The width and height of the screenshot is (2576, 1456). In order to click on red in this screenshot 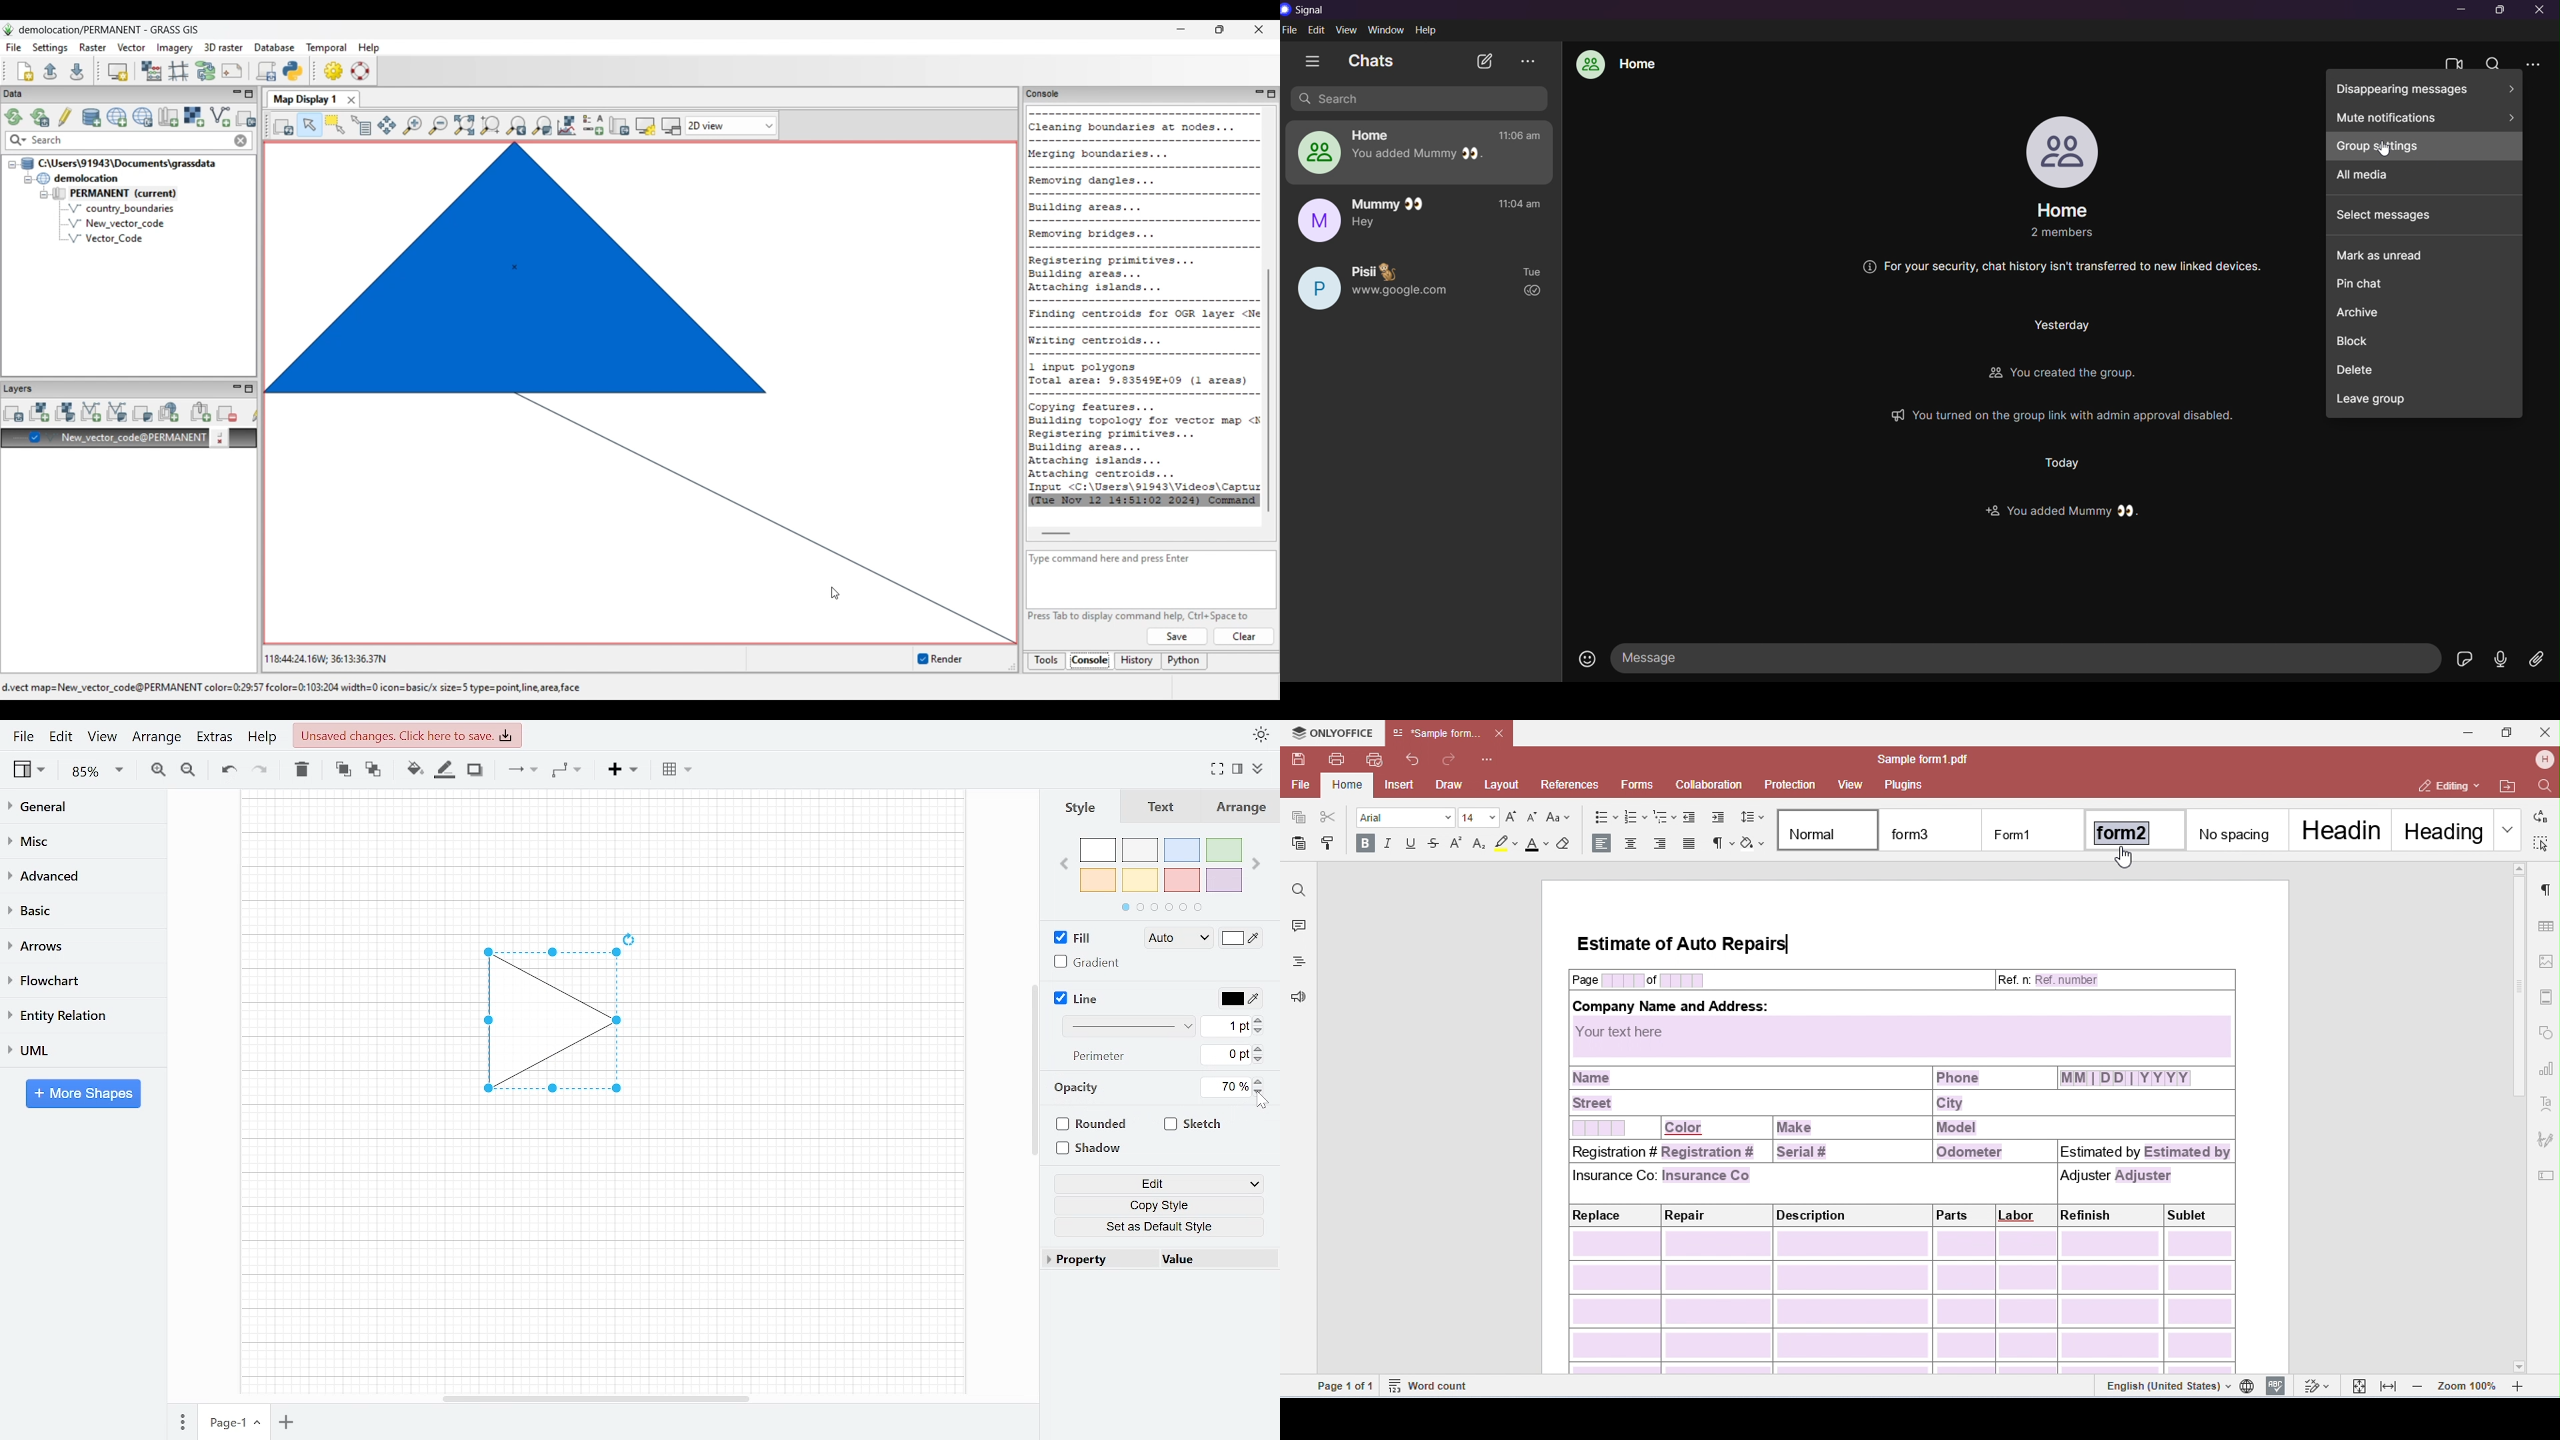, I will do `click(1182, 881)`.